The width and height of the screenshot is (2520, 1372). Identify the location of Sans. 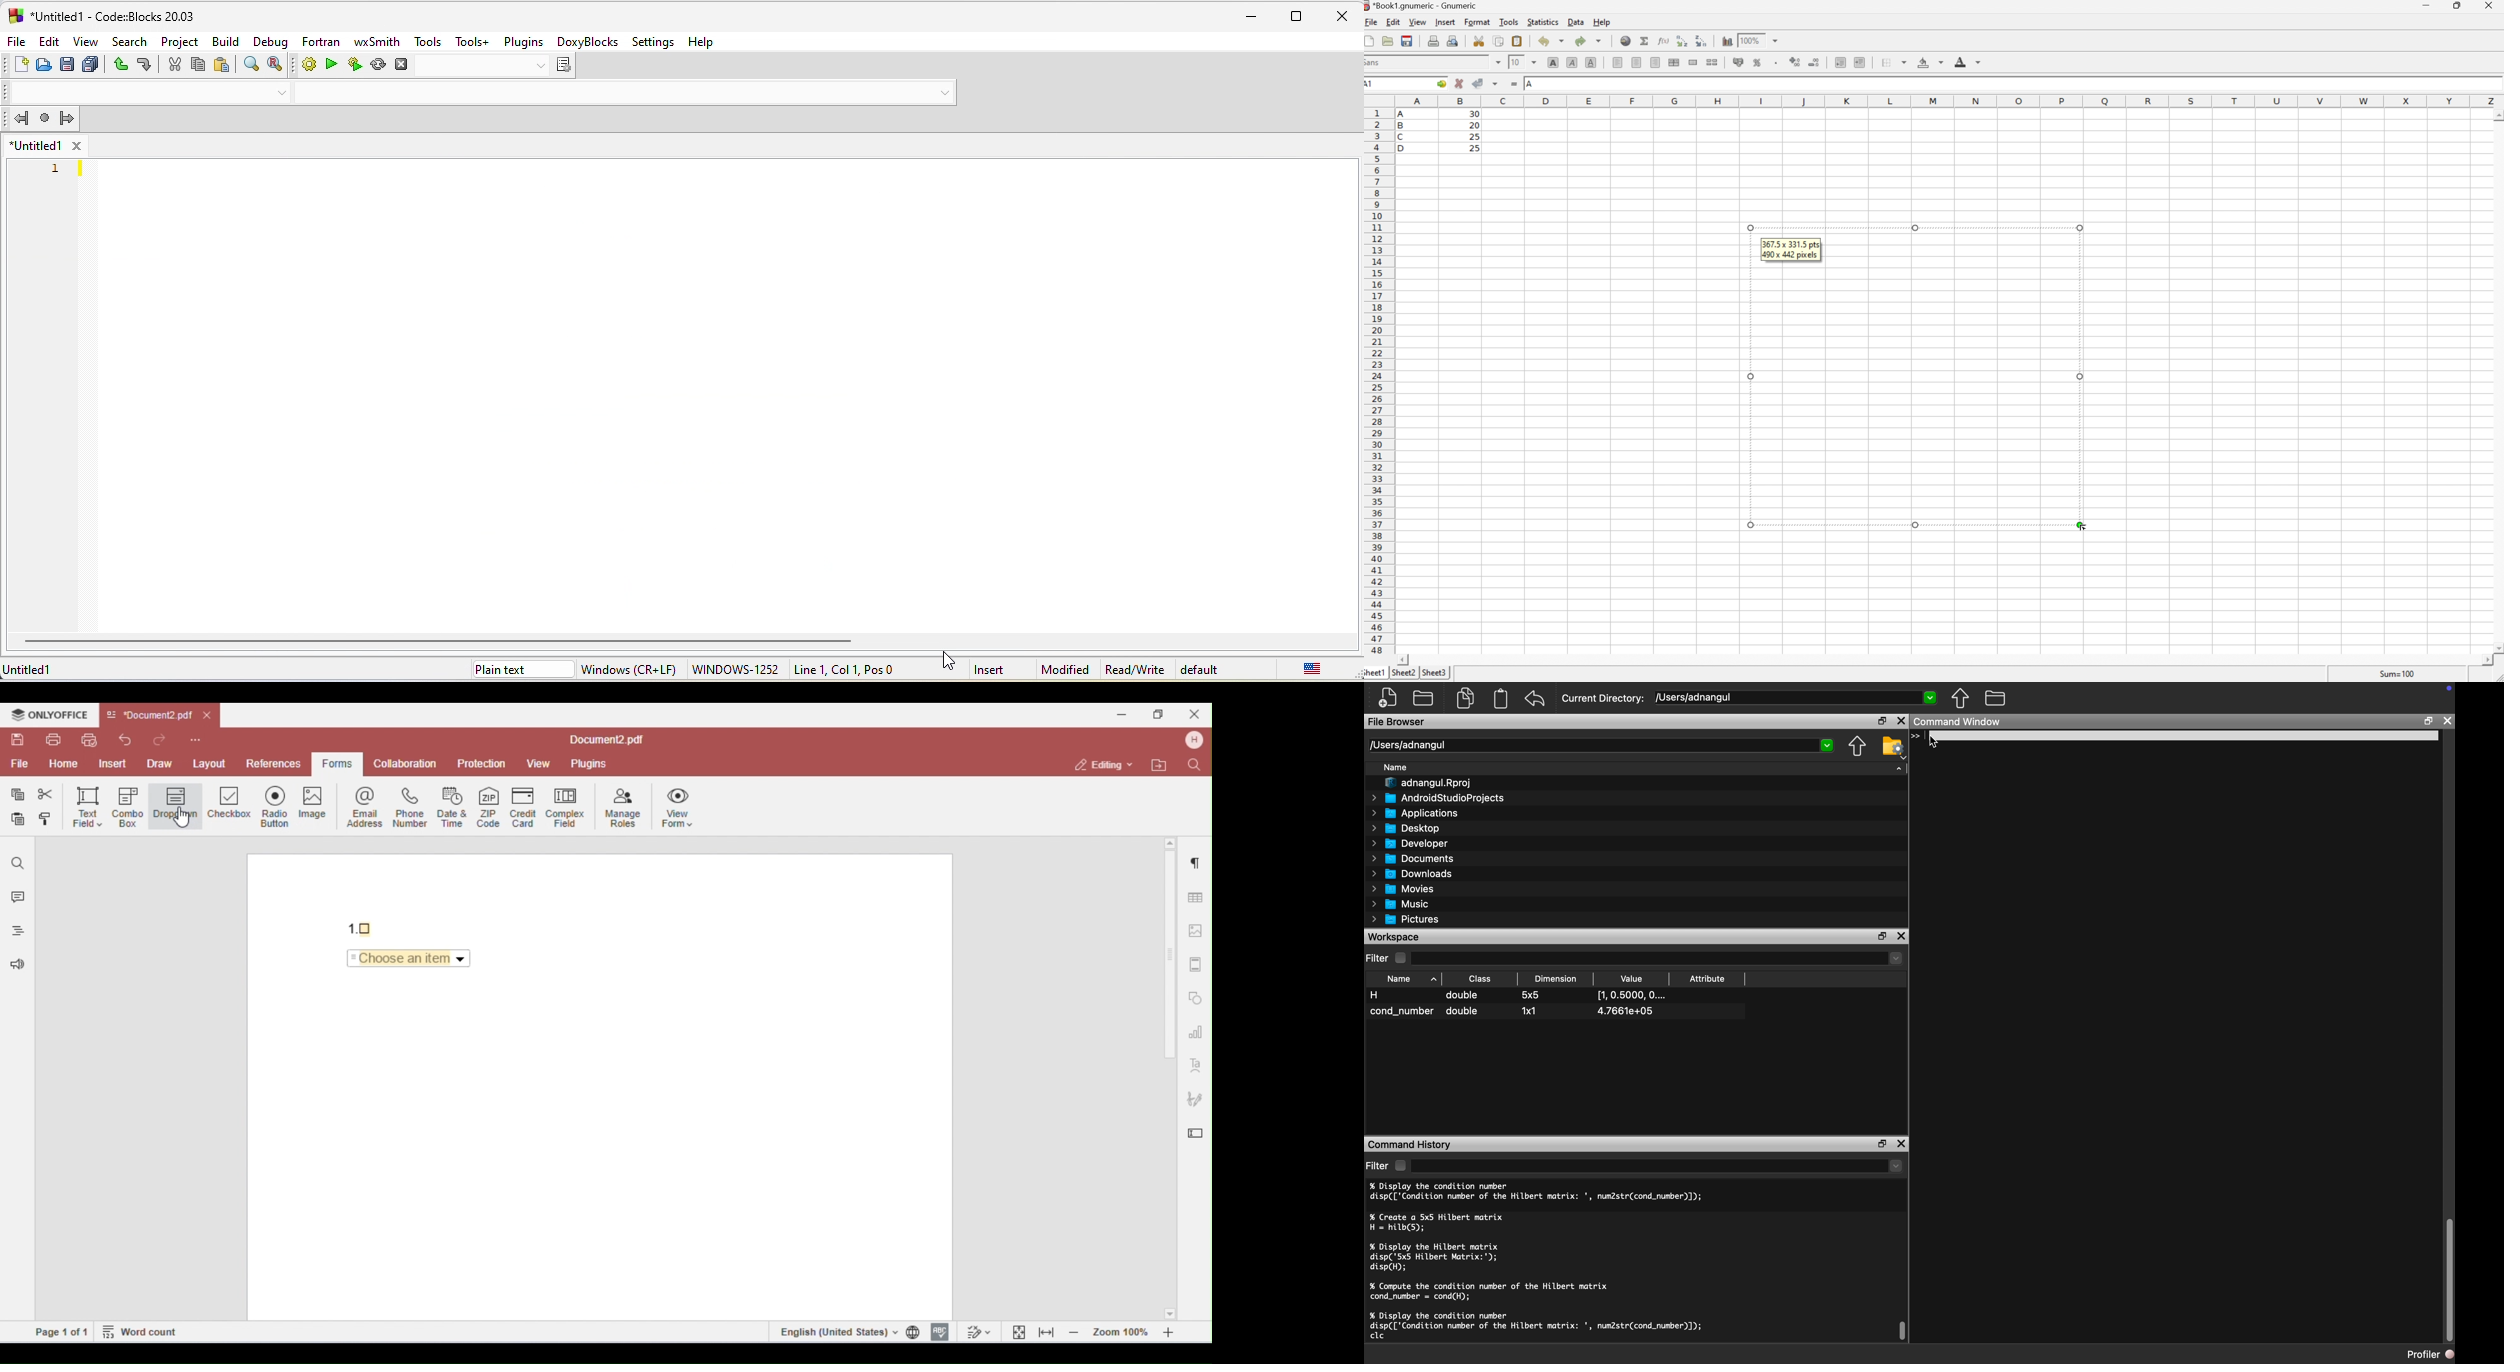
(1374, 62).